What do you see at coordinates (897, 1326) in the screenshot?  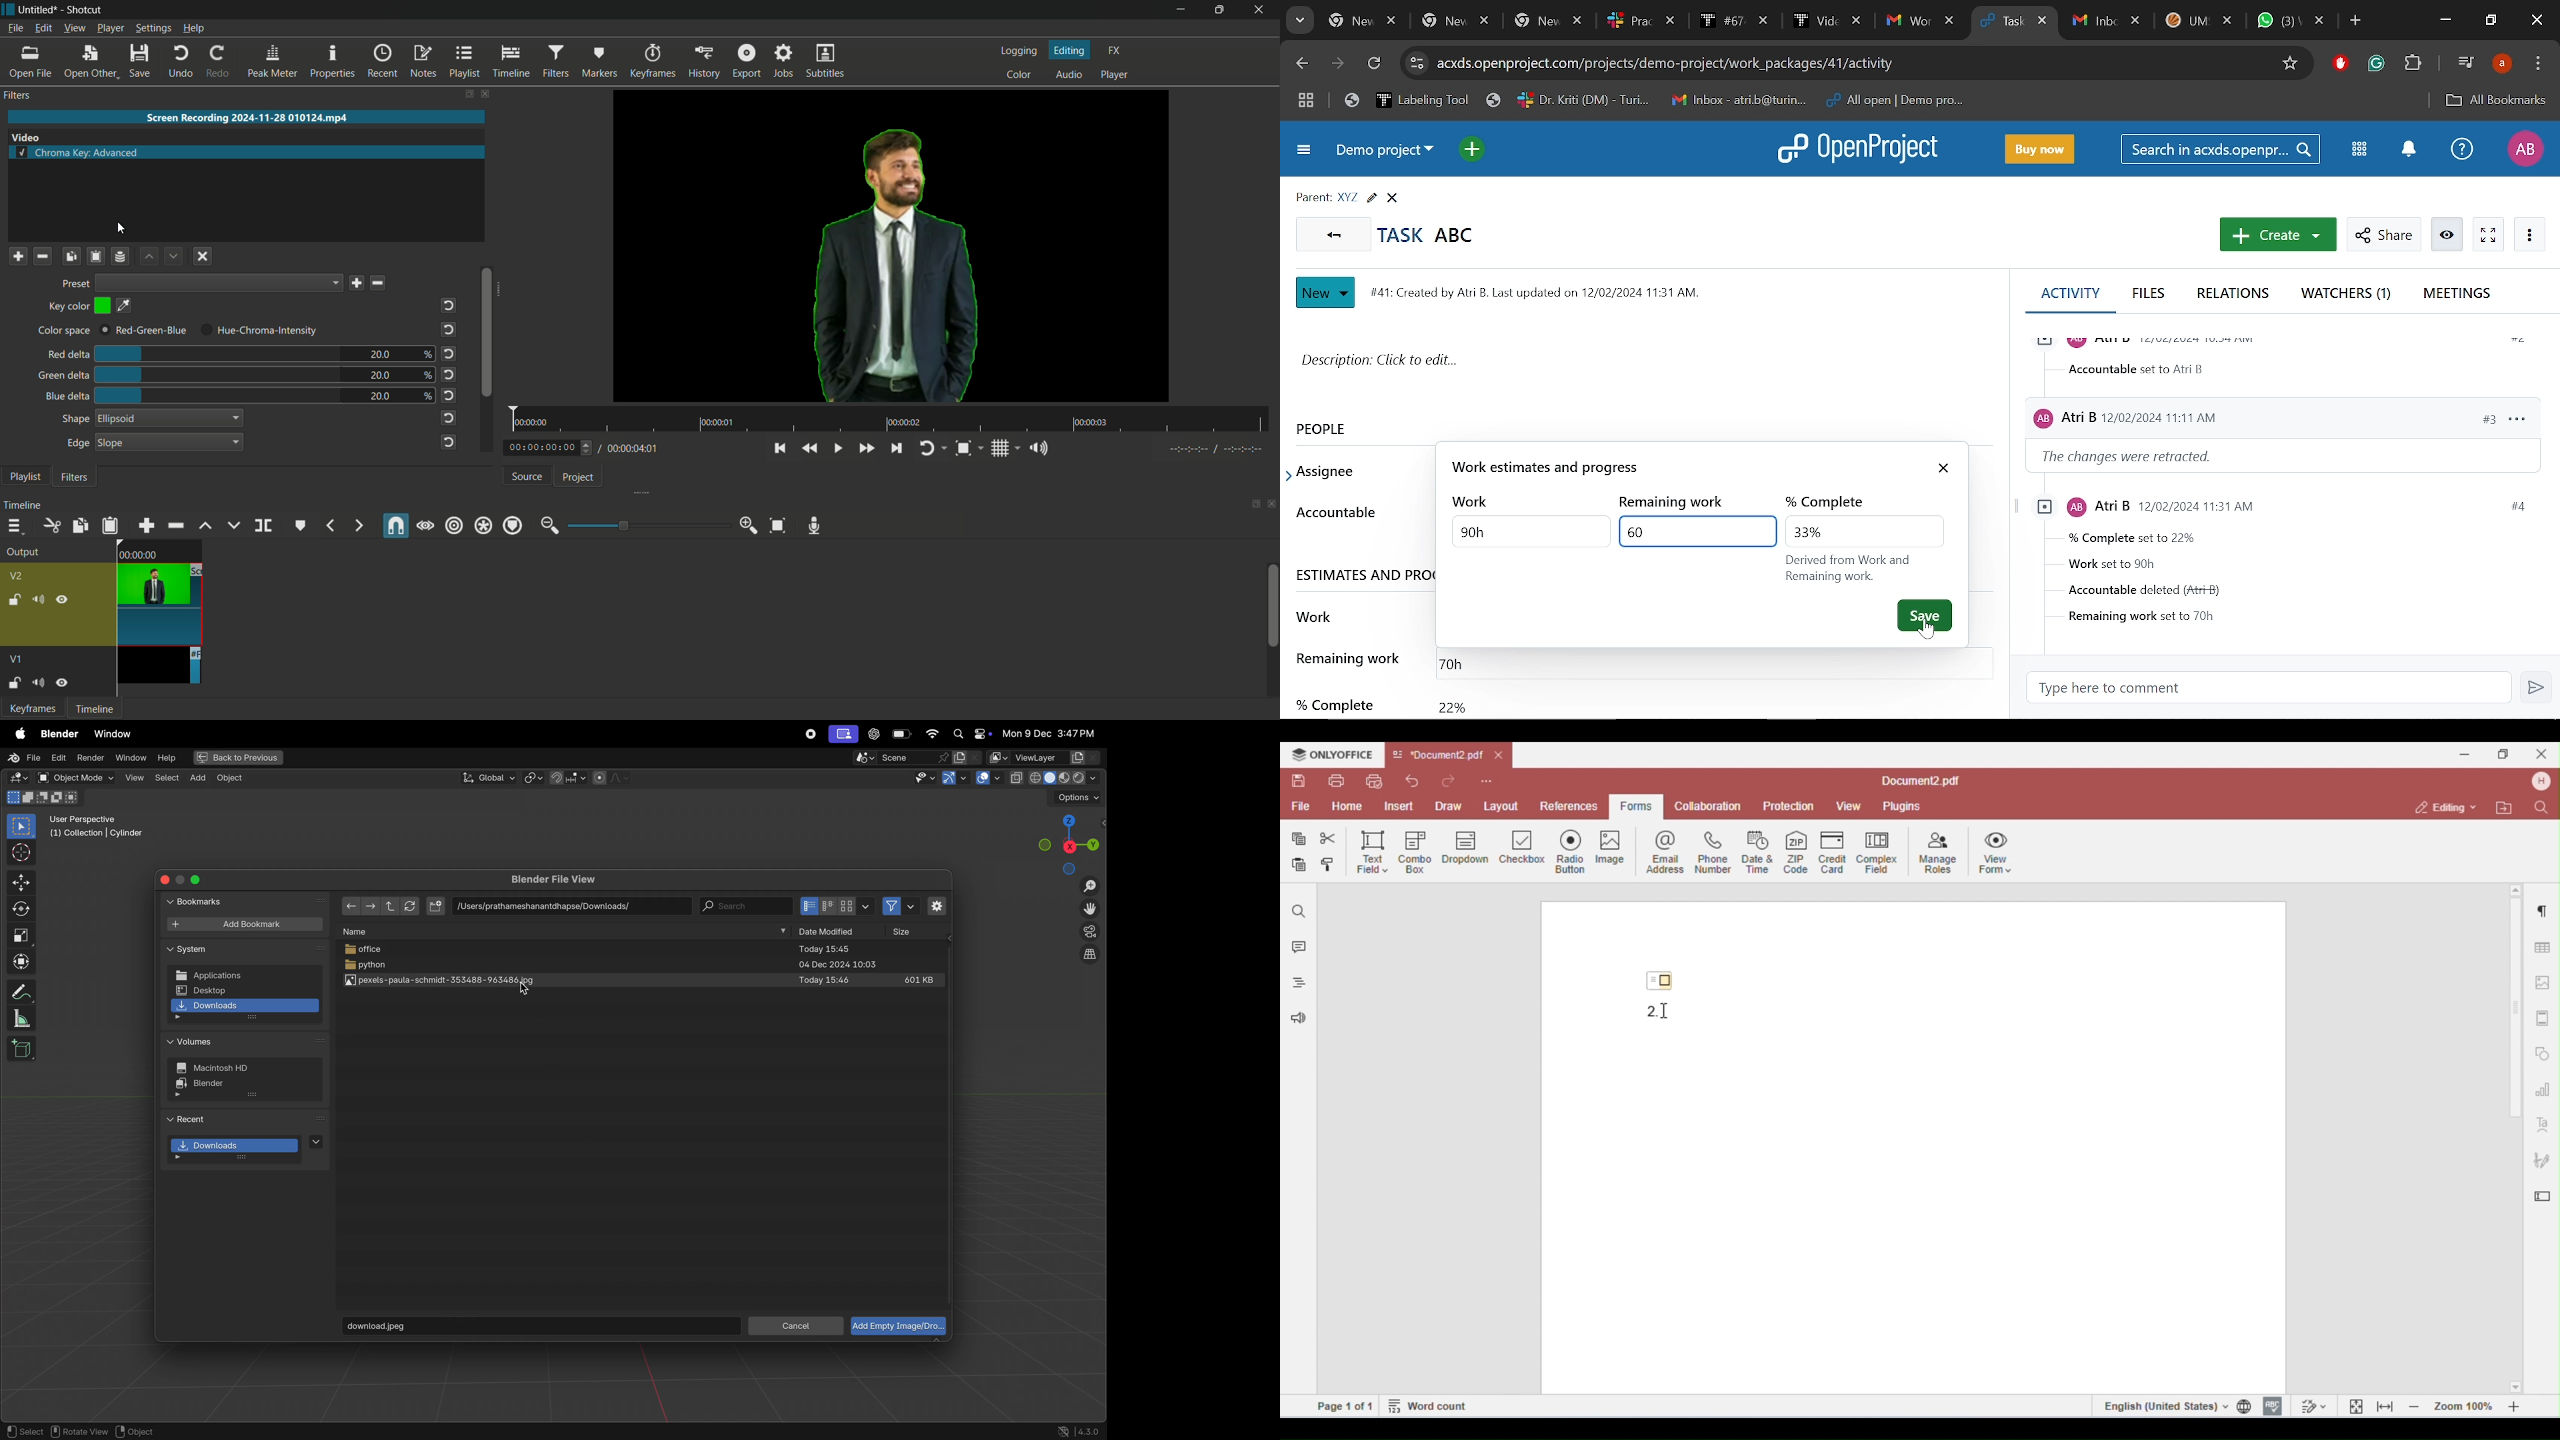 I see `add image` at bounding box center [897, 1326].